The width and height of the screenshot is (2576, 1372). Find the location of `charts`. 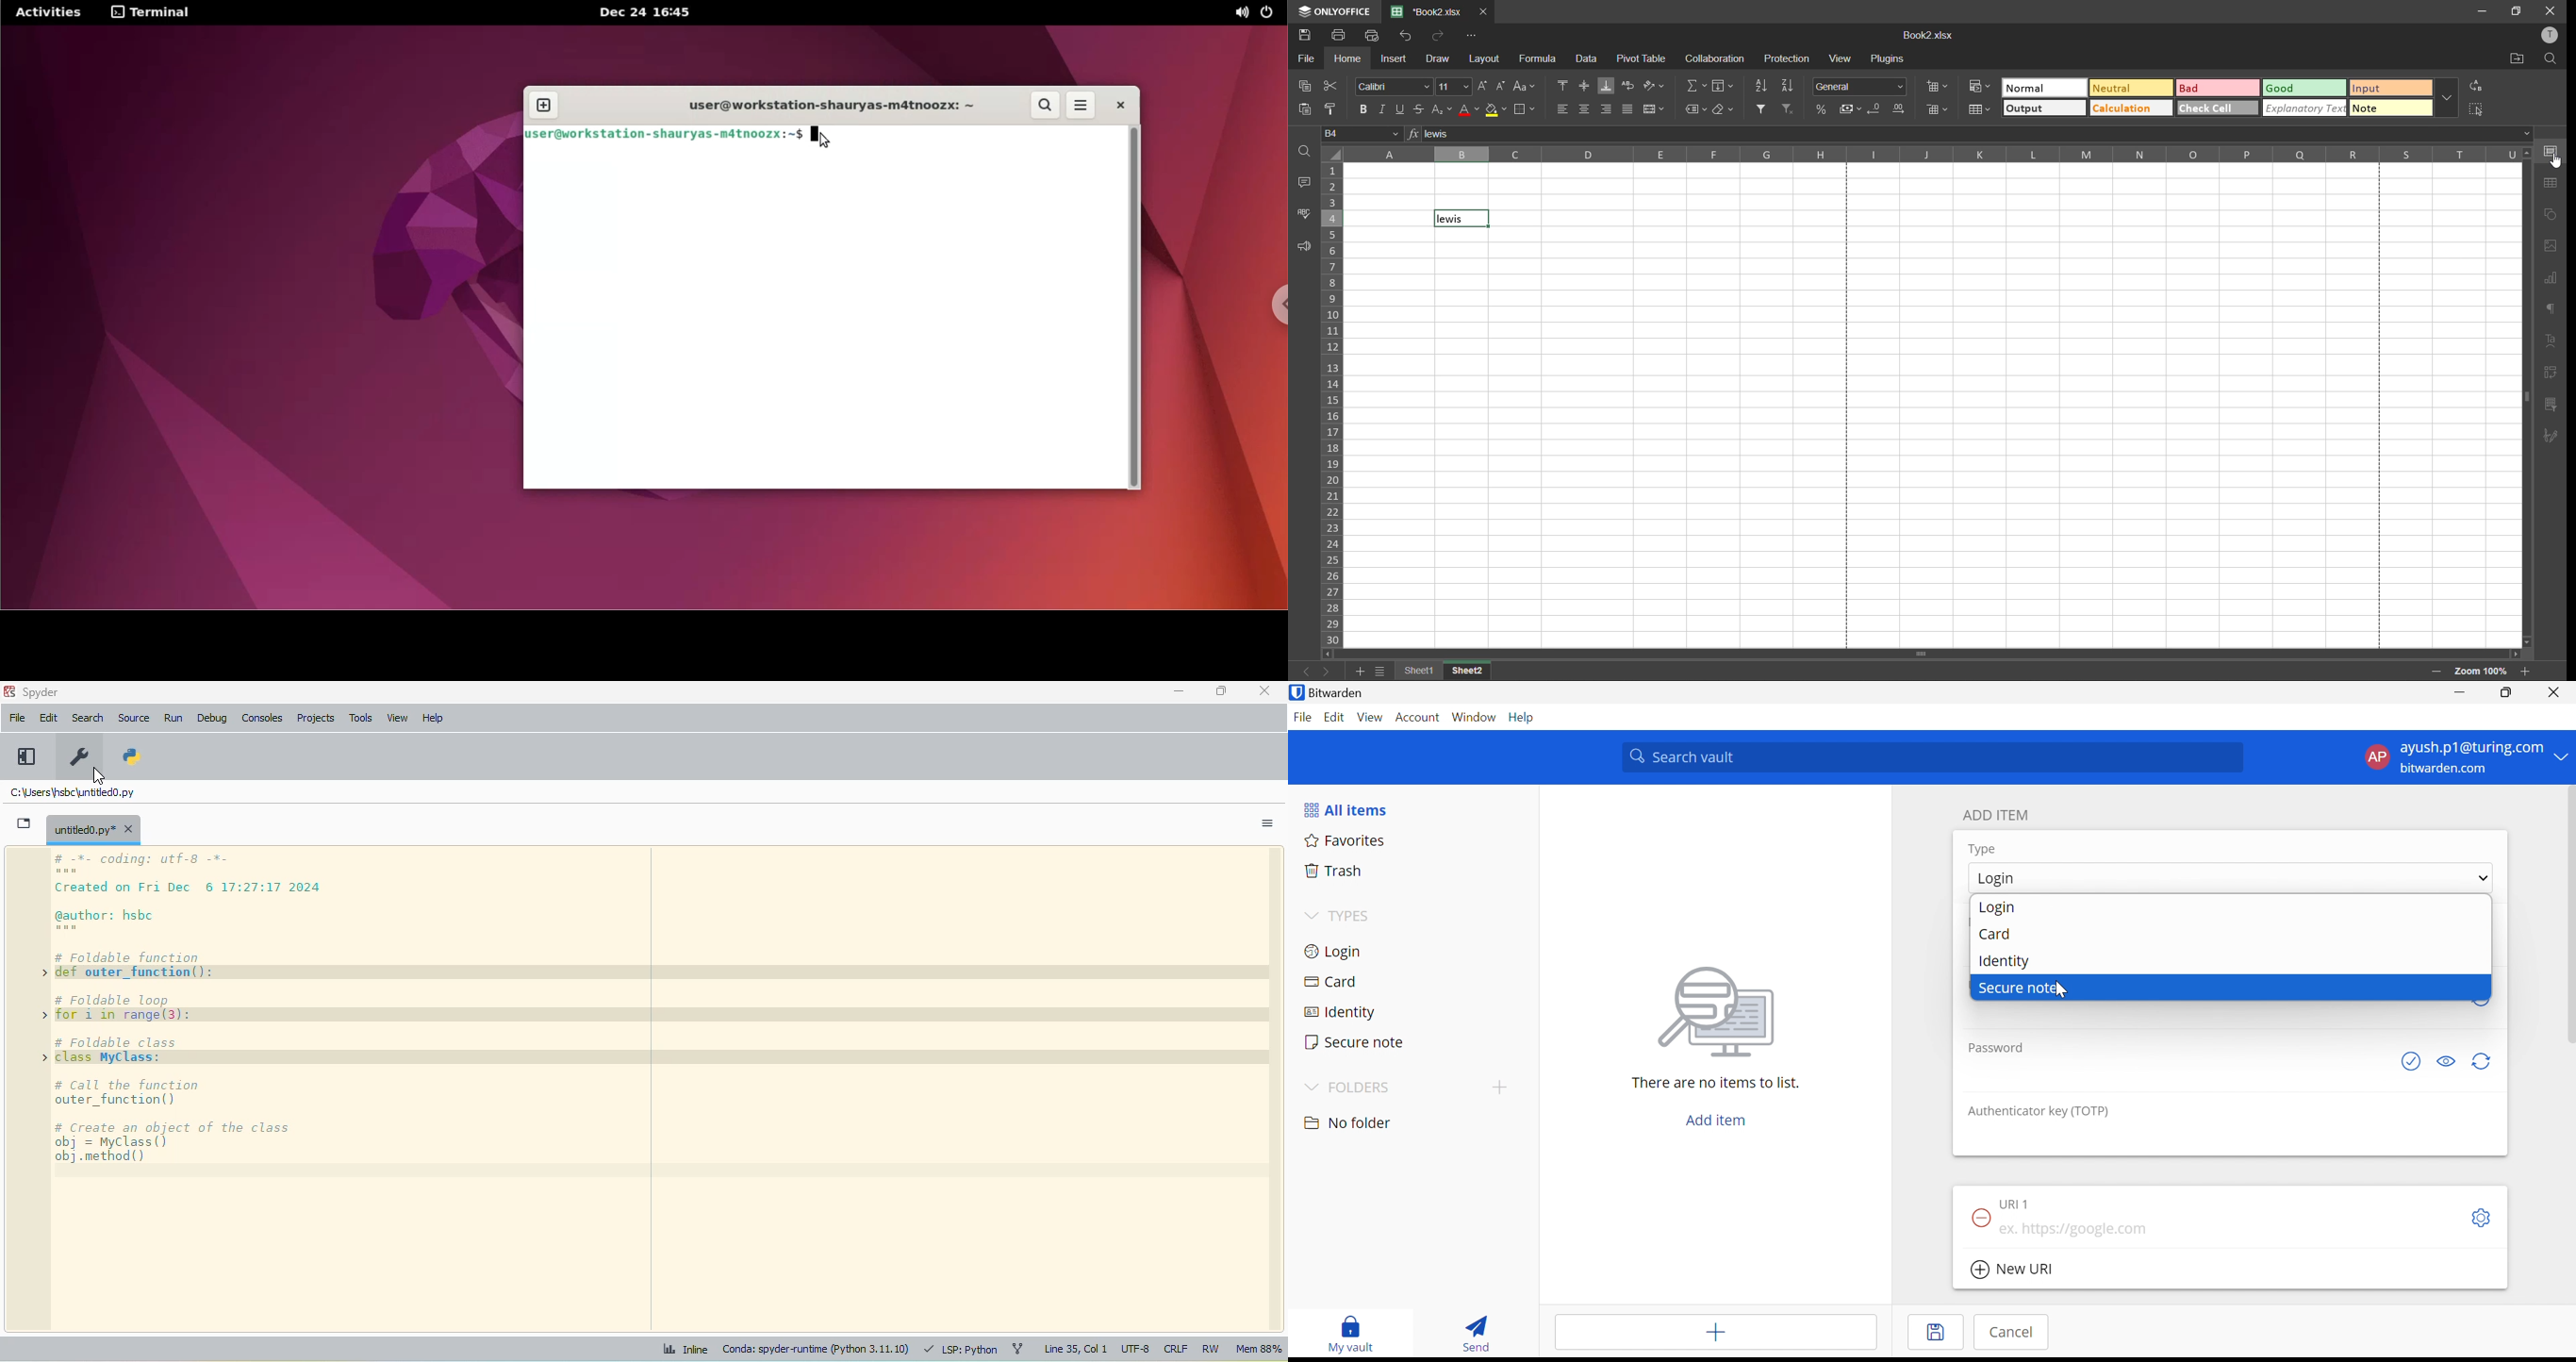

charts is located at coordinates (2552, 282).